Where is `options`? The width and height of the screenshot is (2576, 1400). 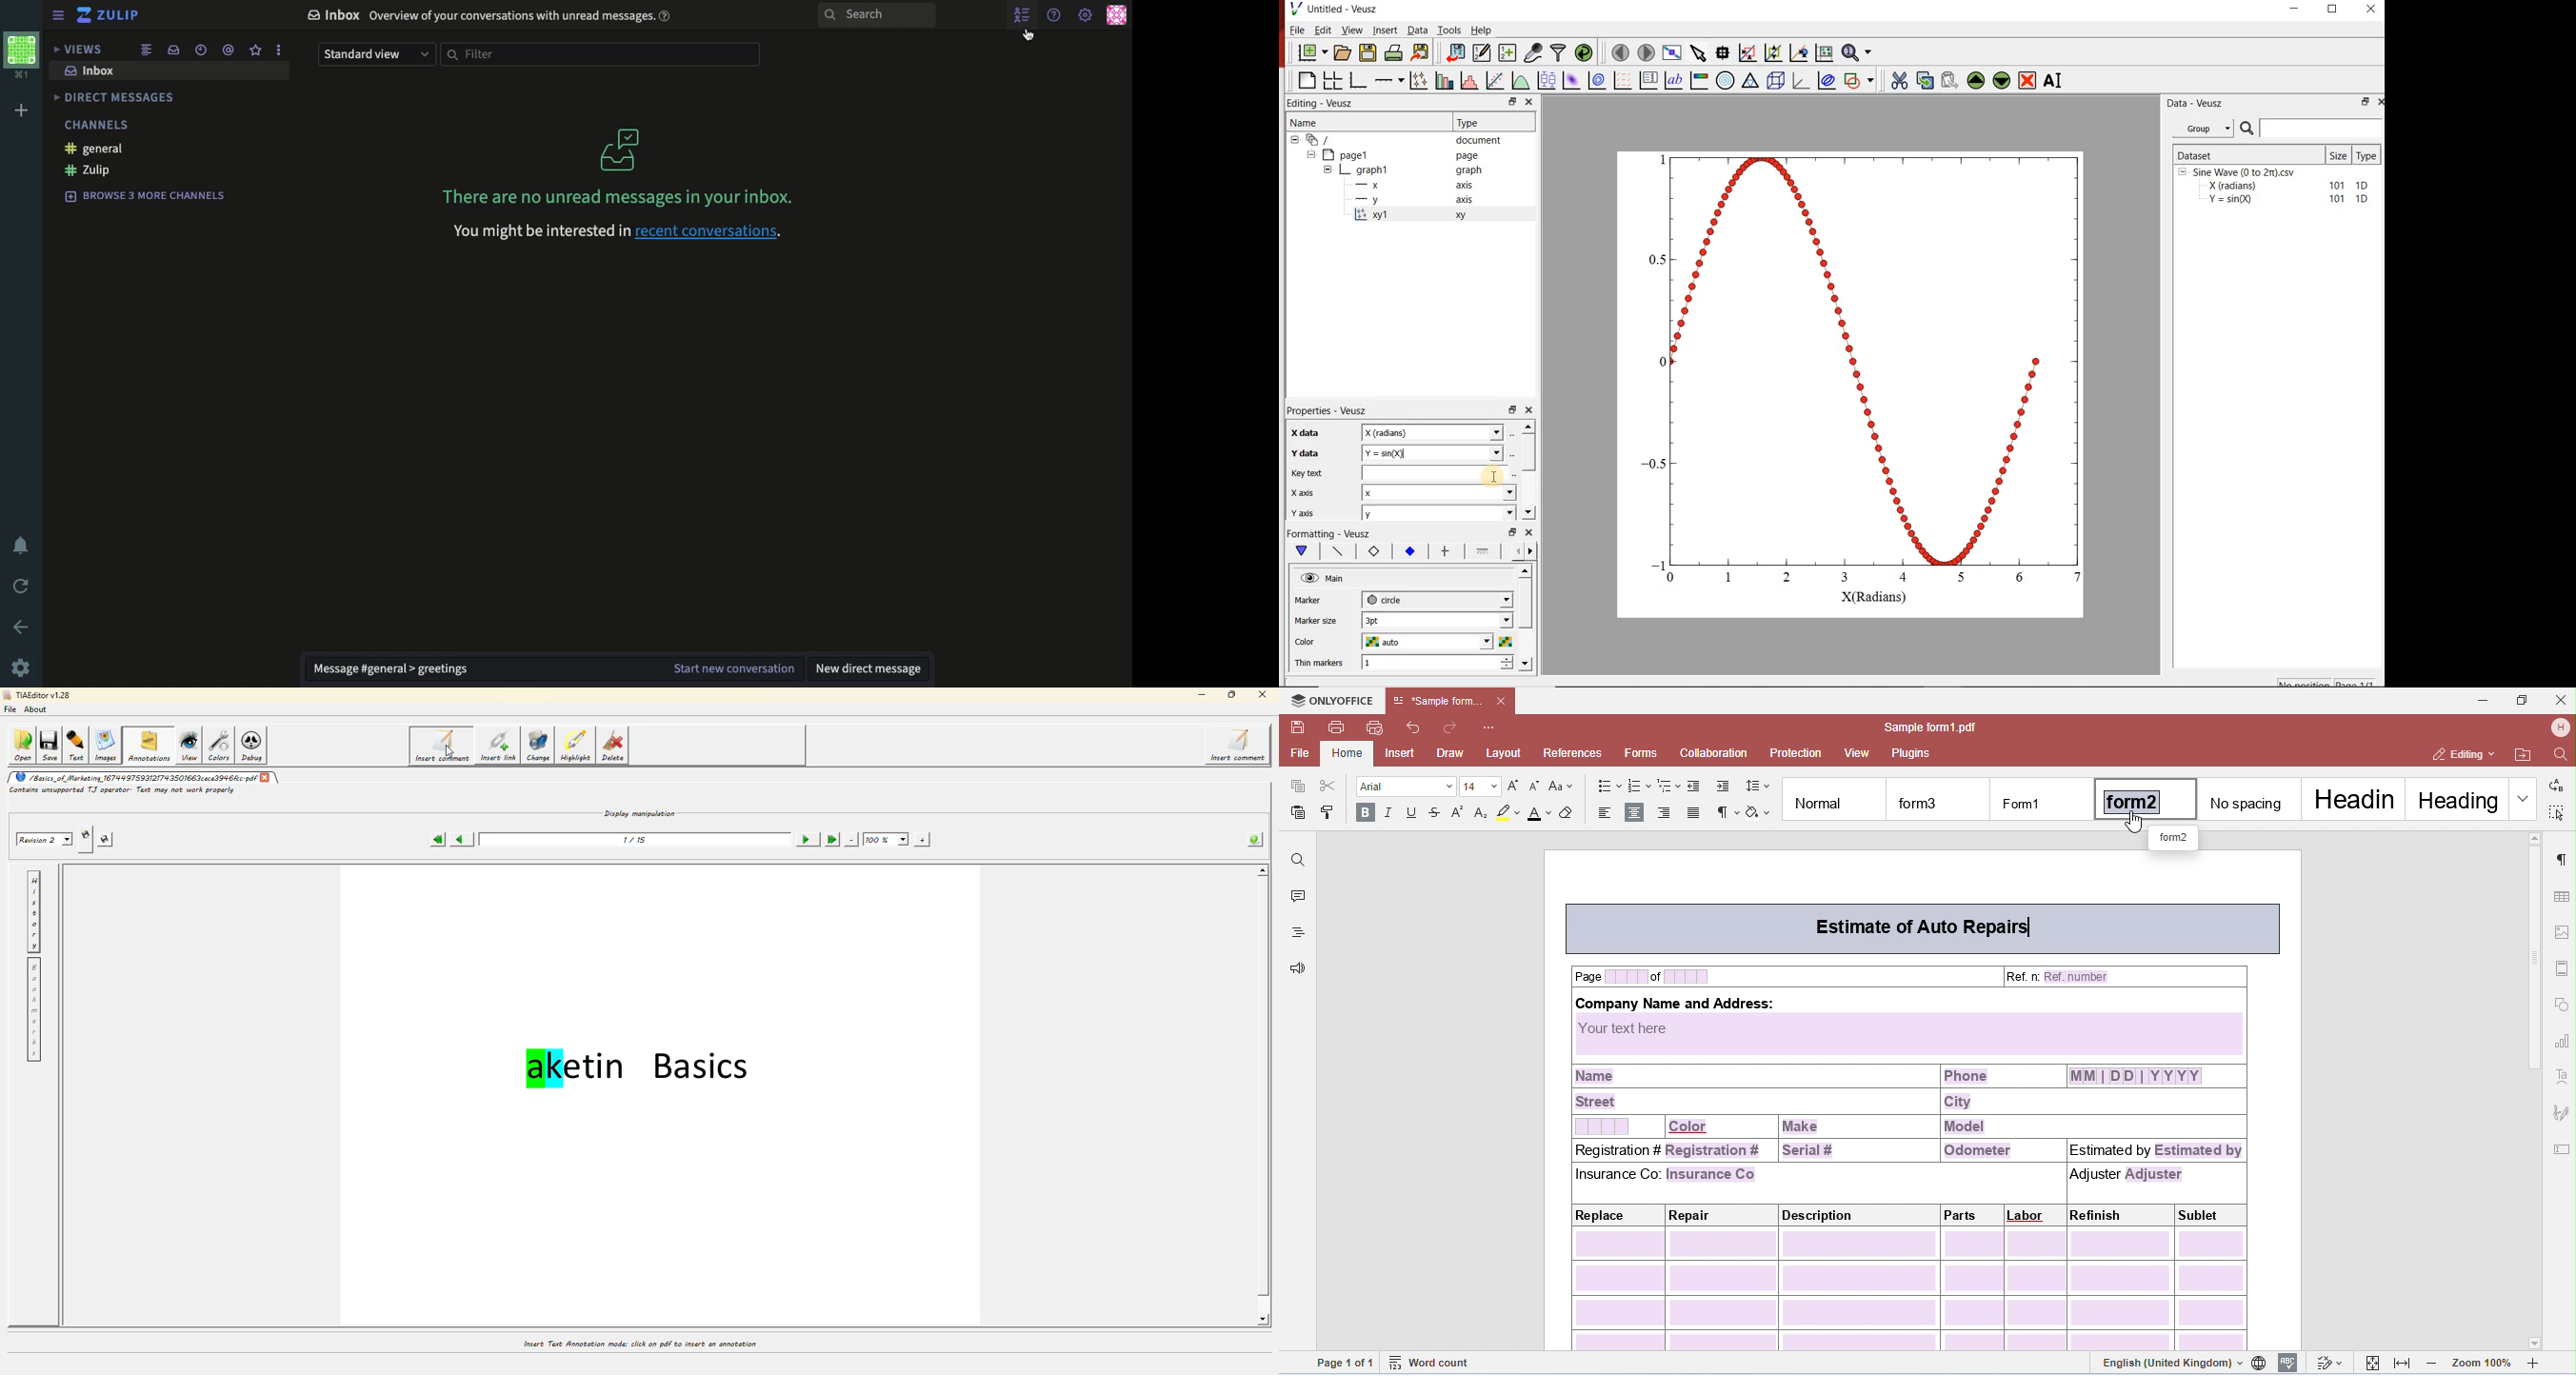 options is located at coordinates (280, 49).